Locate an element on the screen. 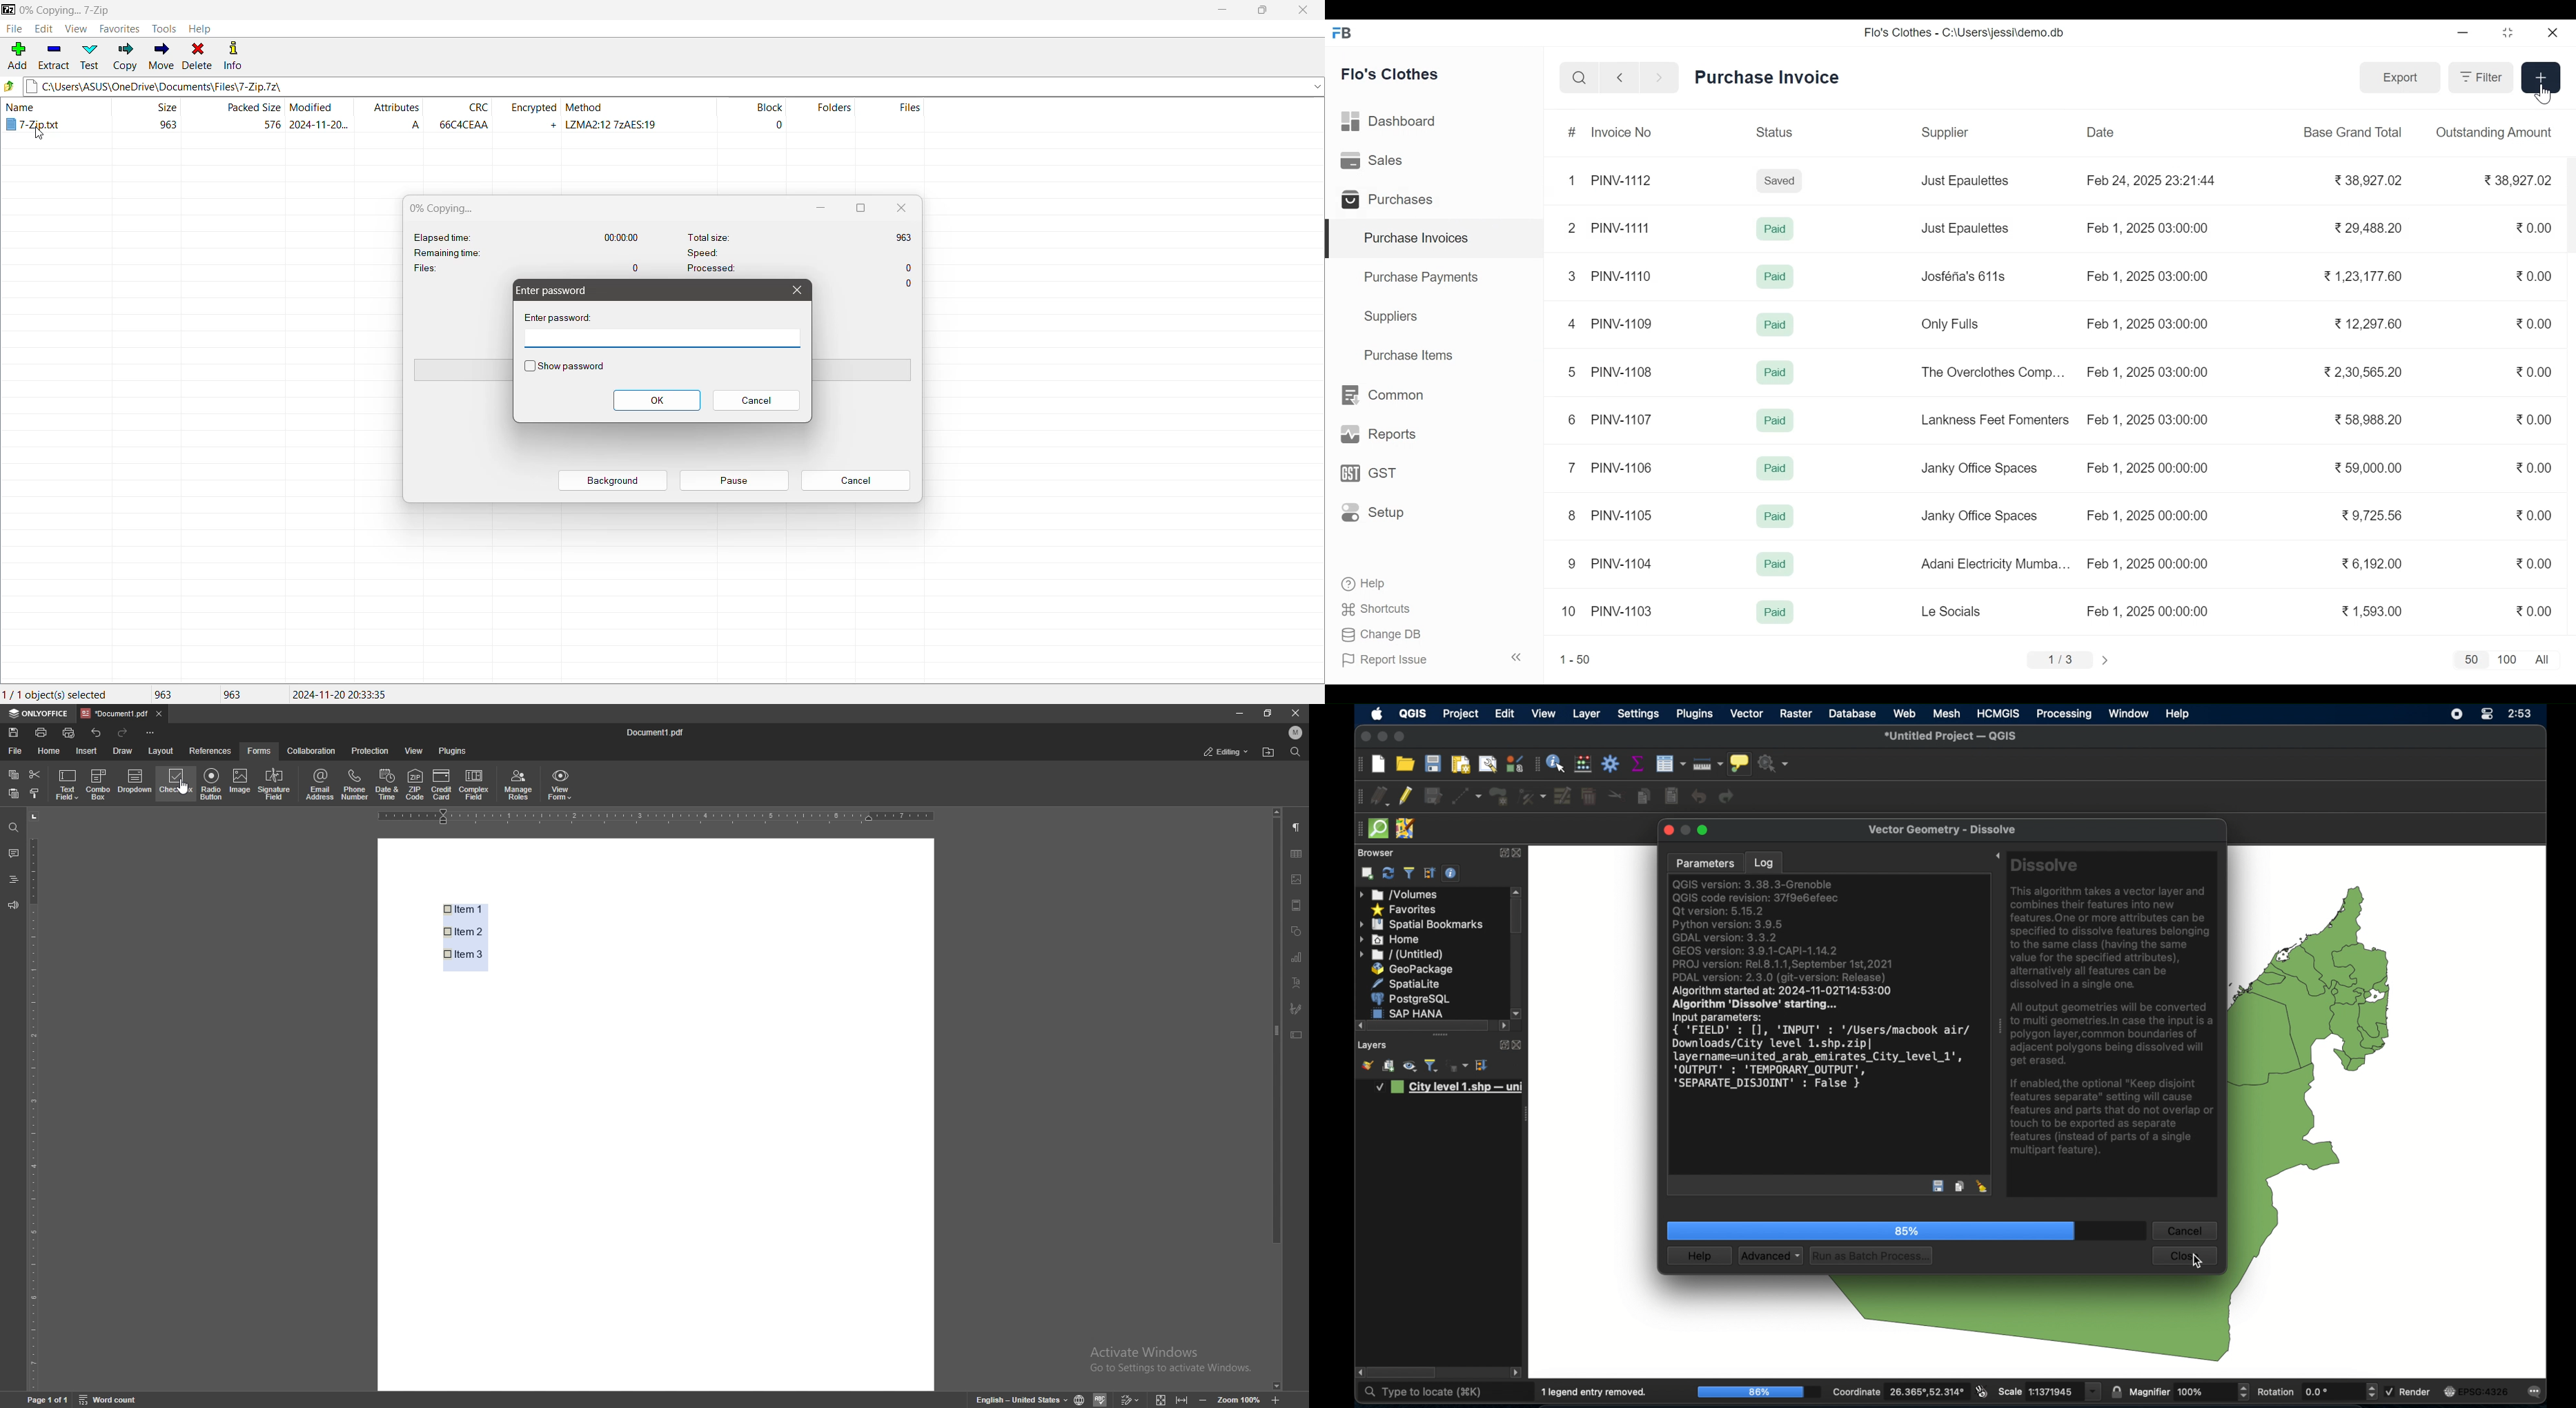  Files is located at coordinates (528, 266).